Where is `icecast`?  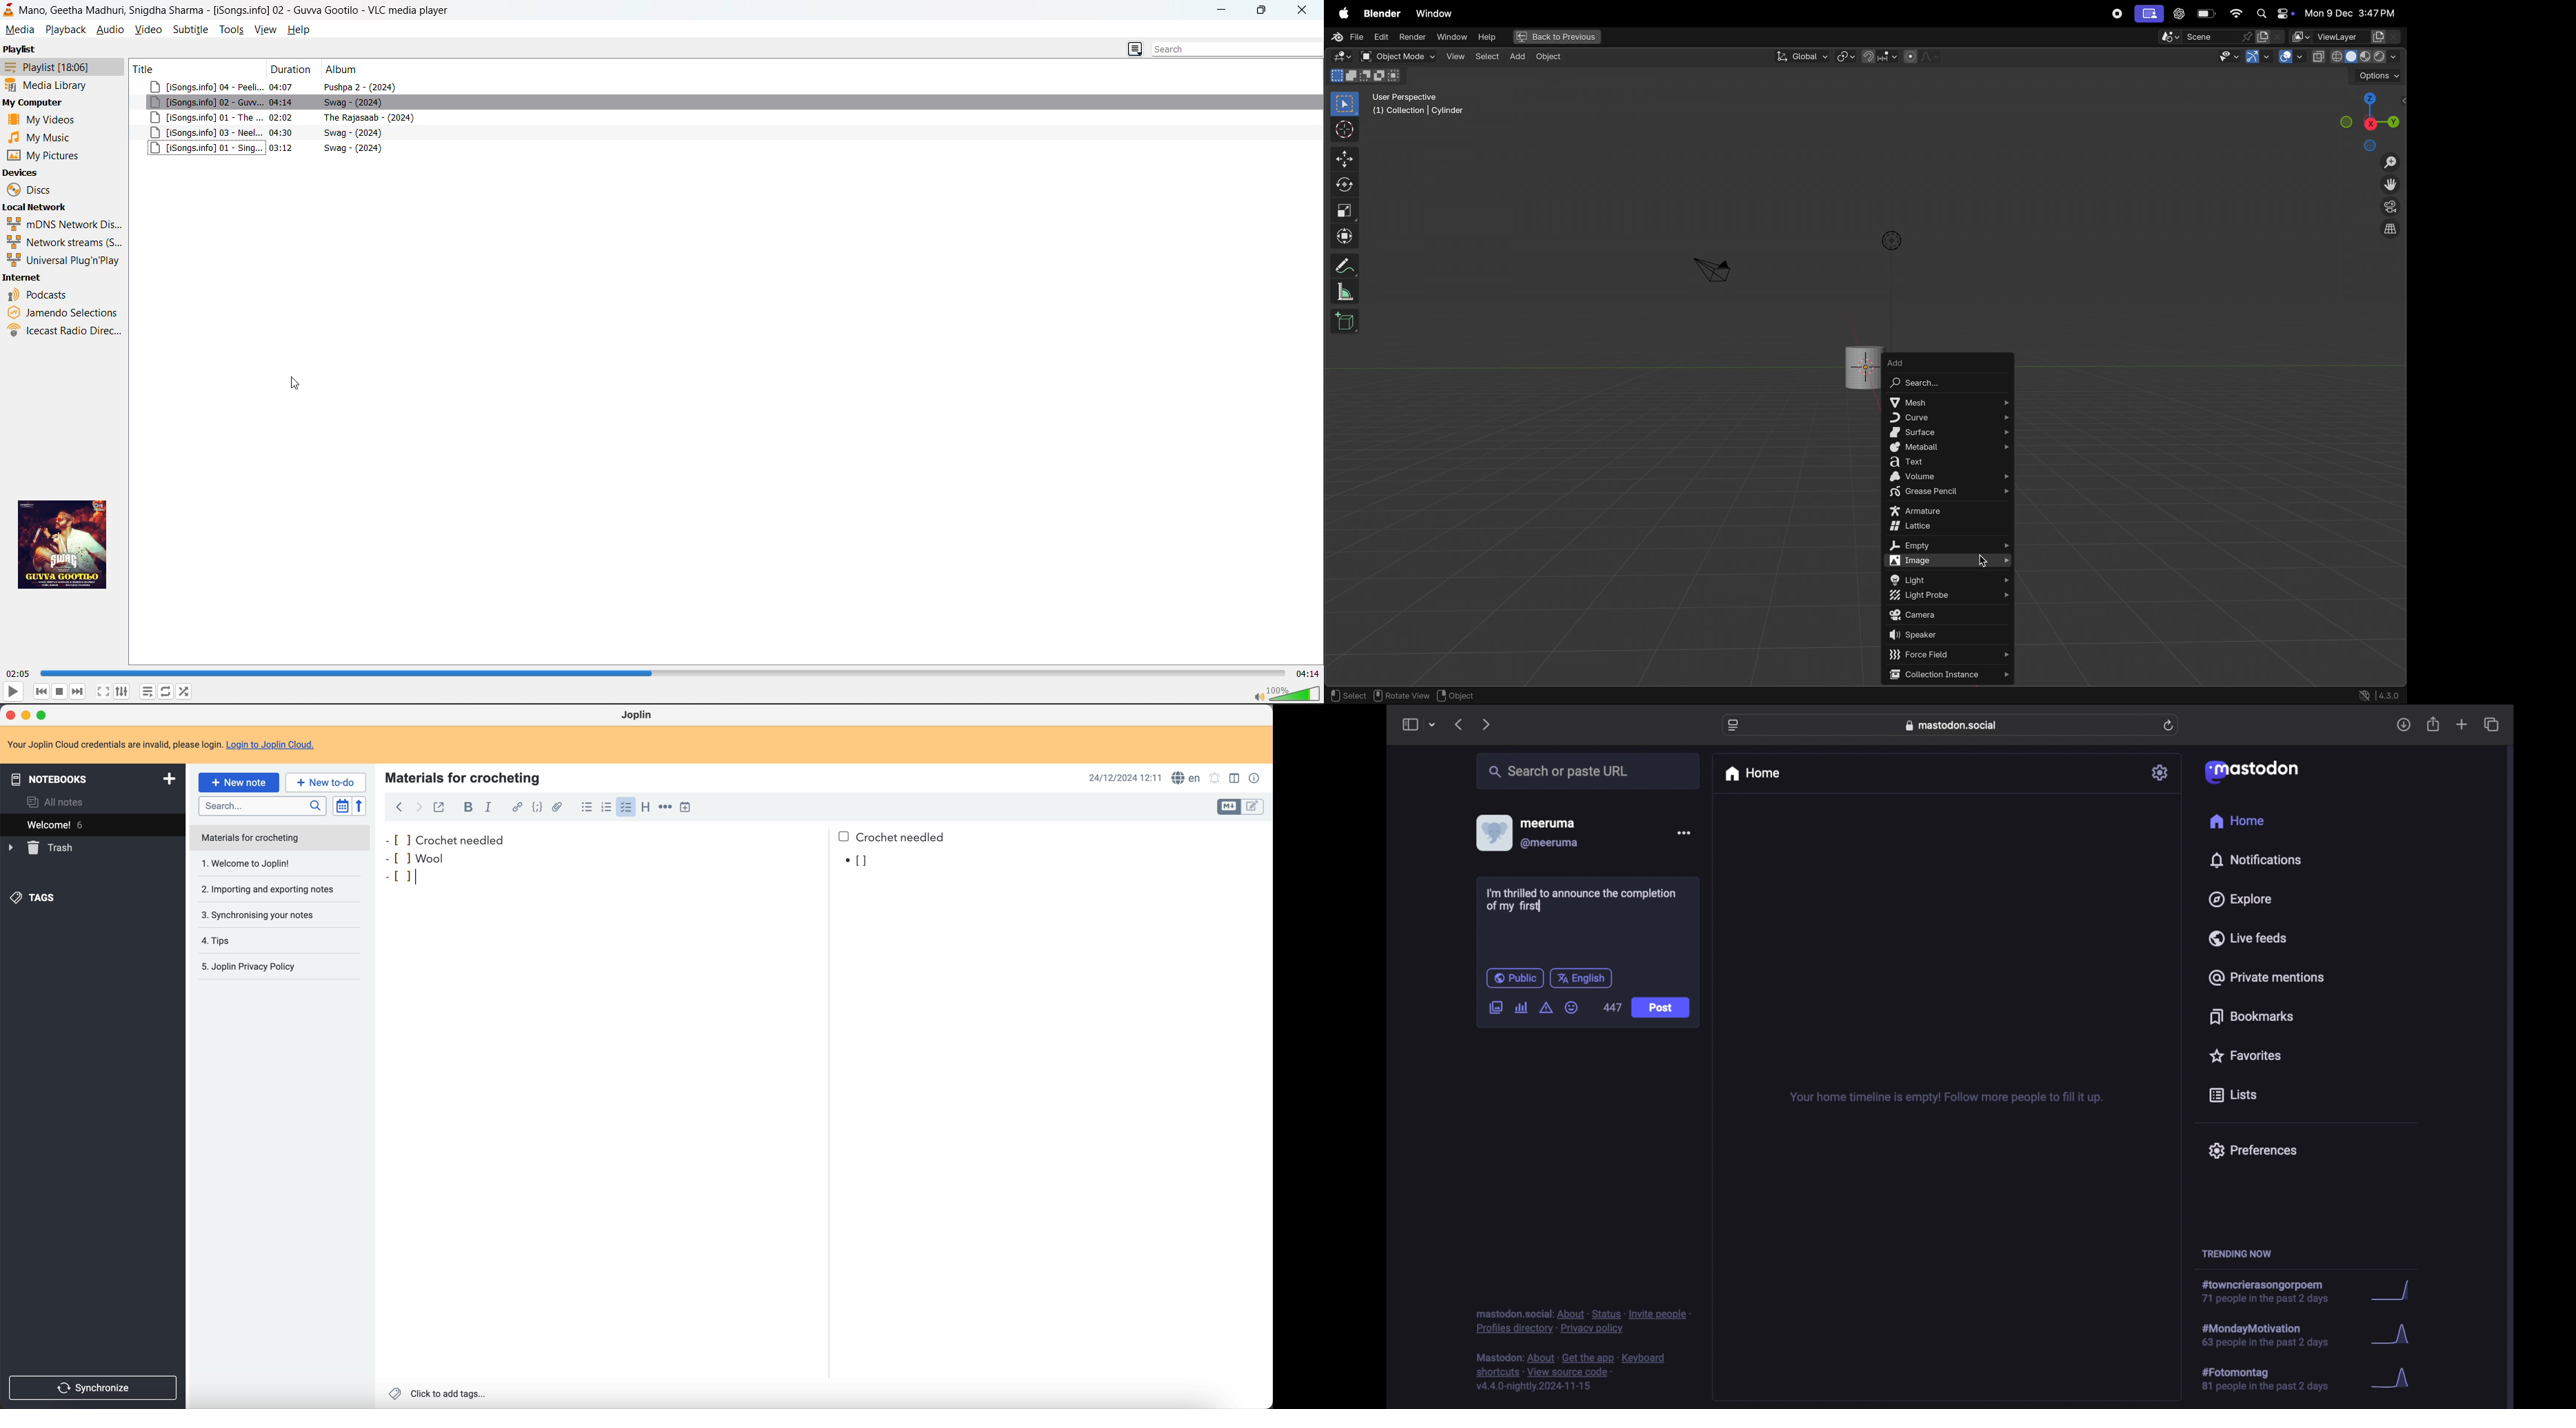
icecast is located at coordinates (67, 332).